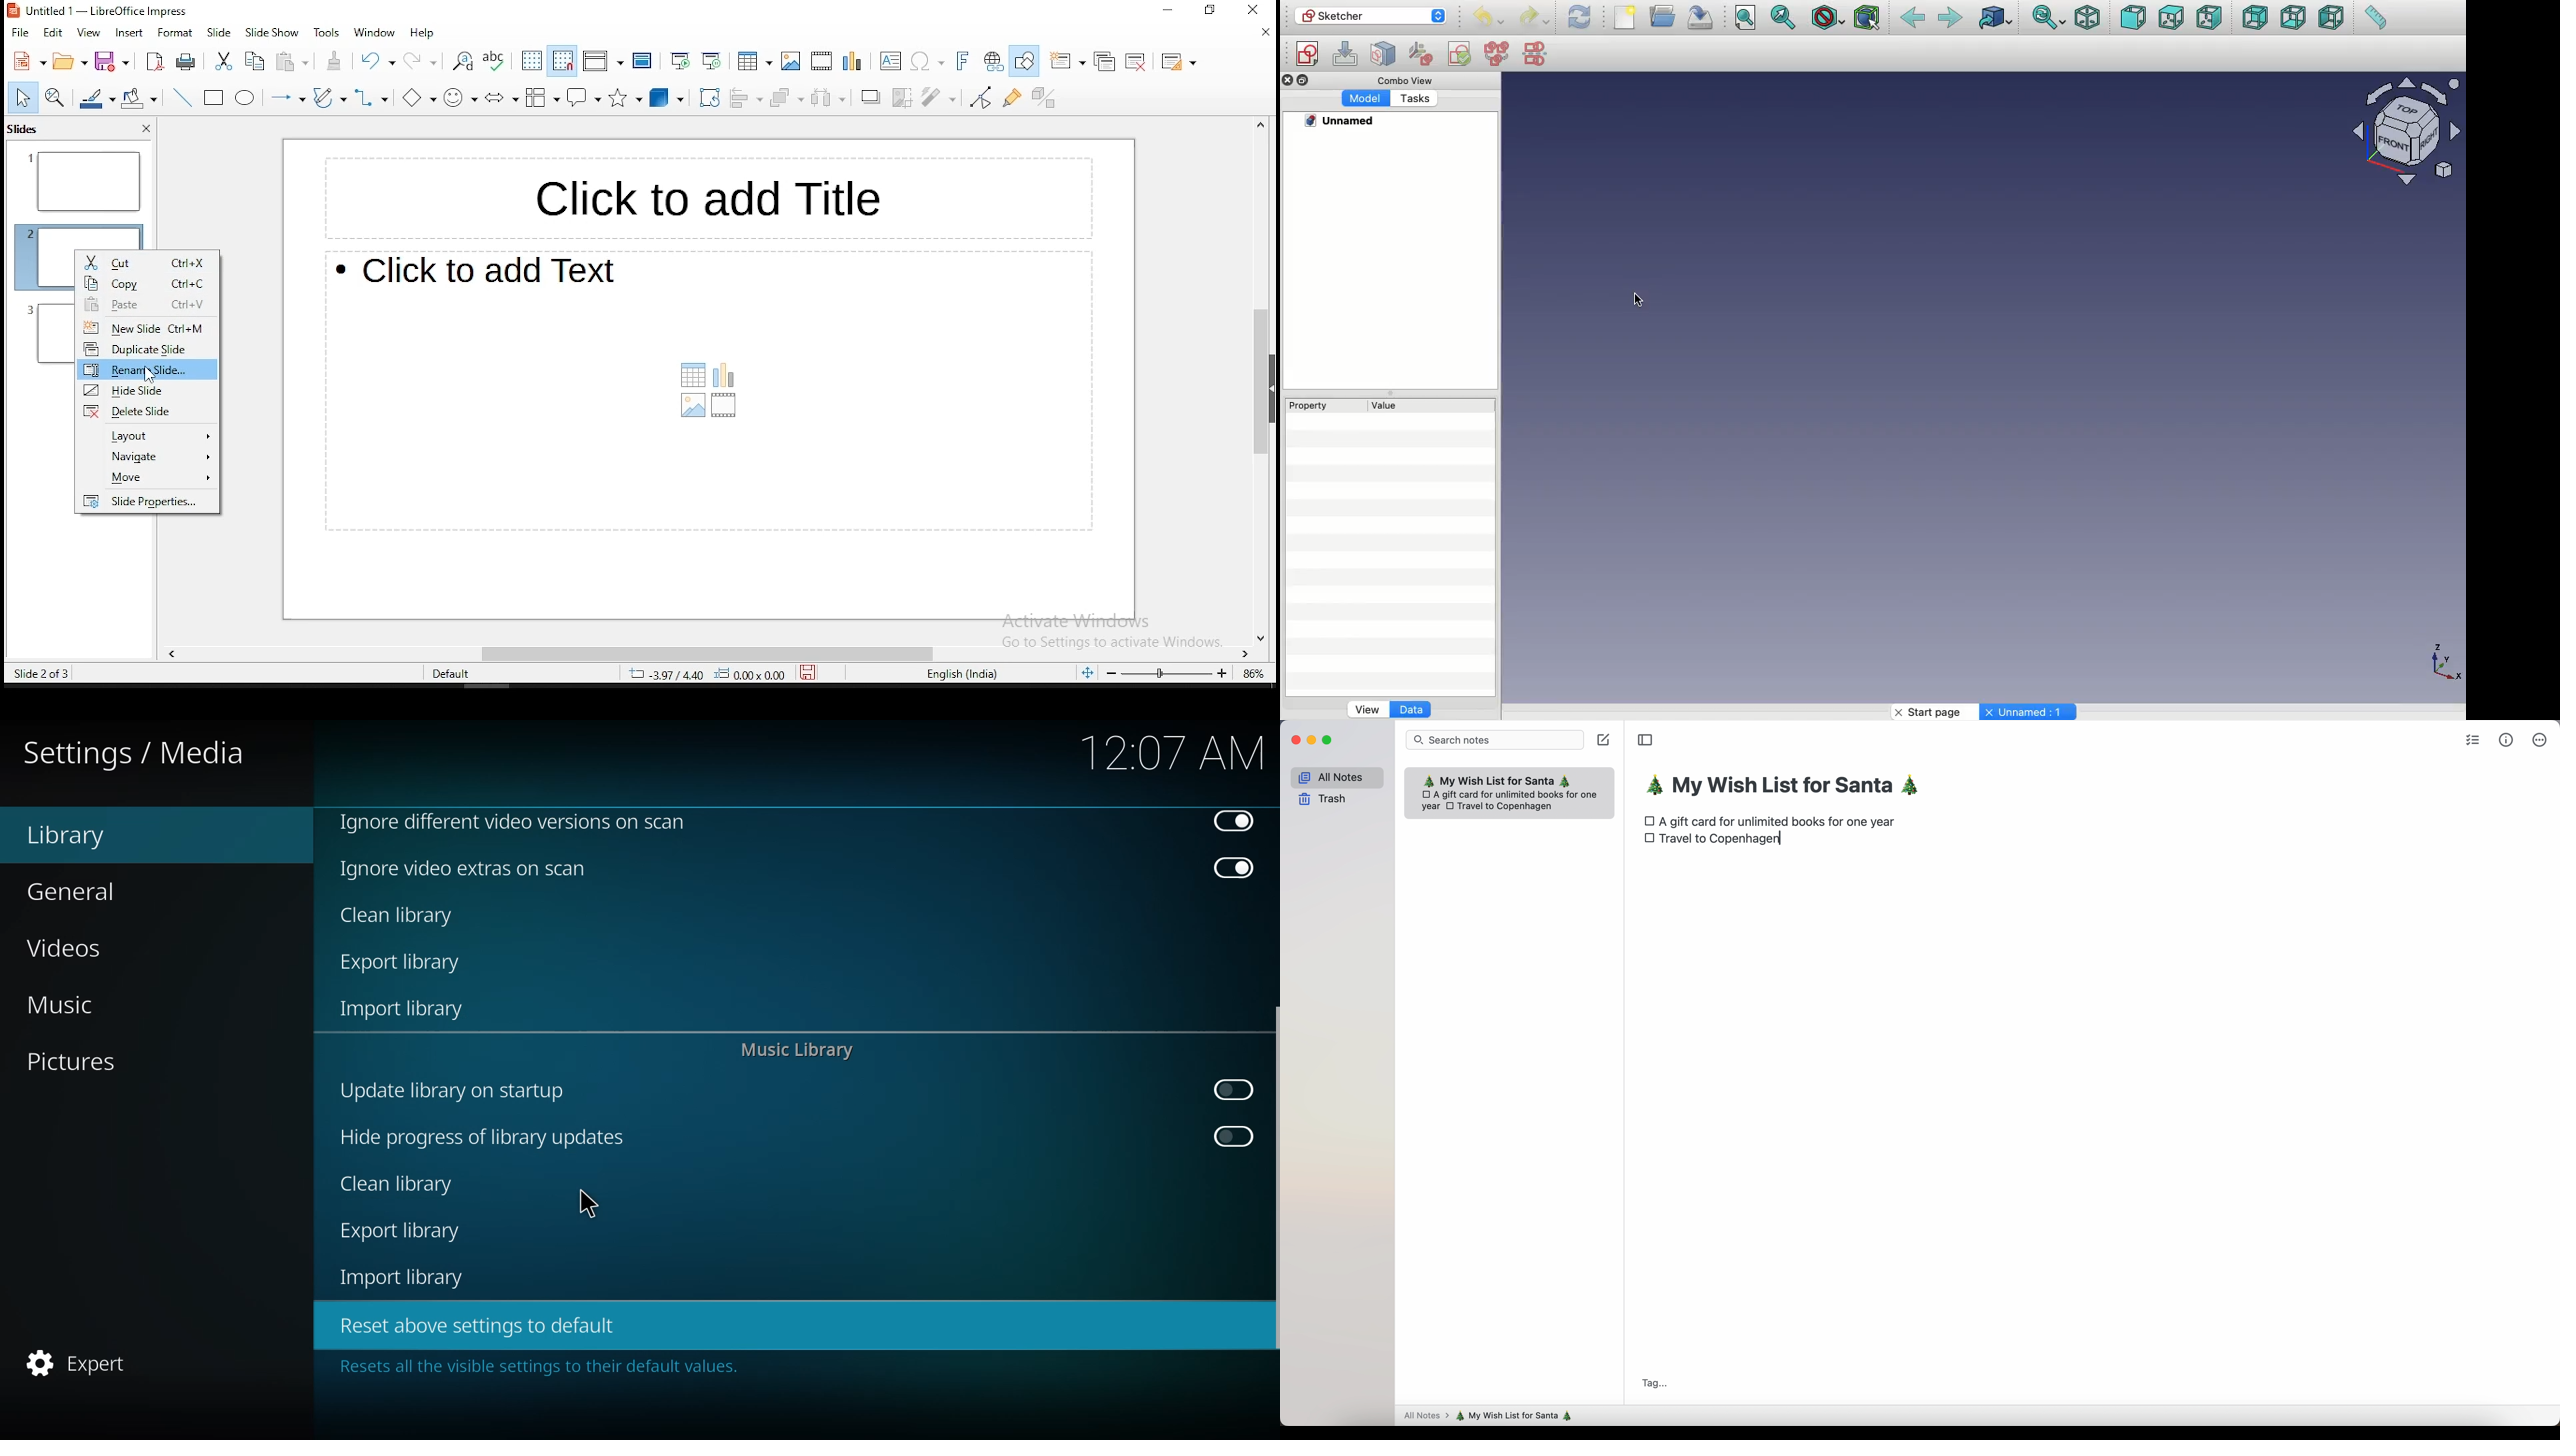  I want to click on copy, so click(147, 283).